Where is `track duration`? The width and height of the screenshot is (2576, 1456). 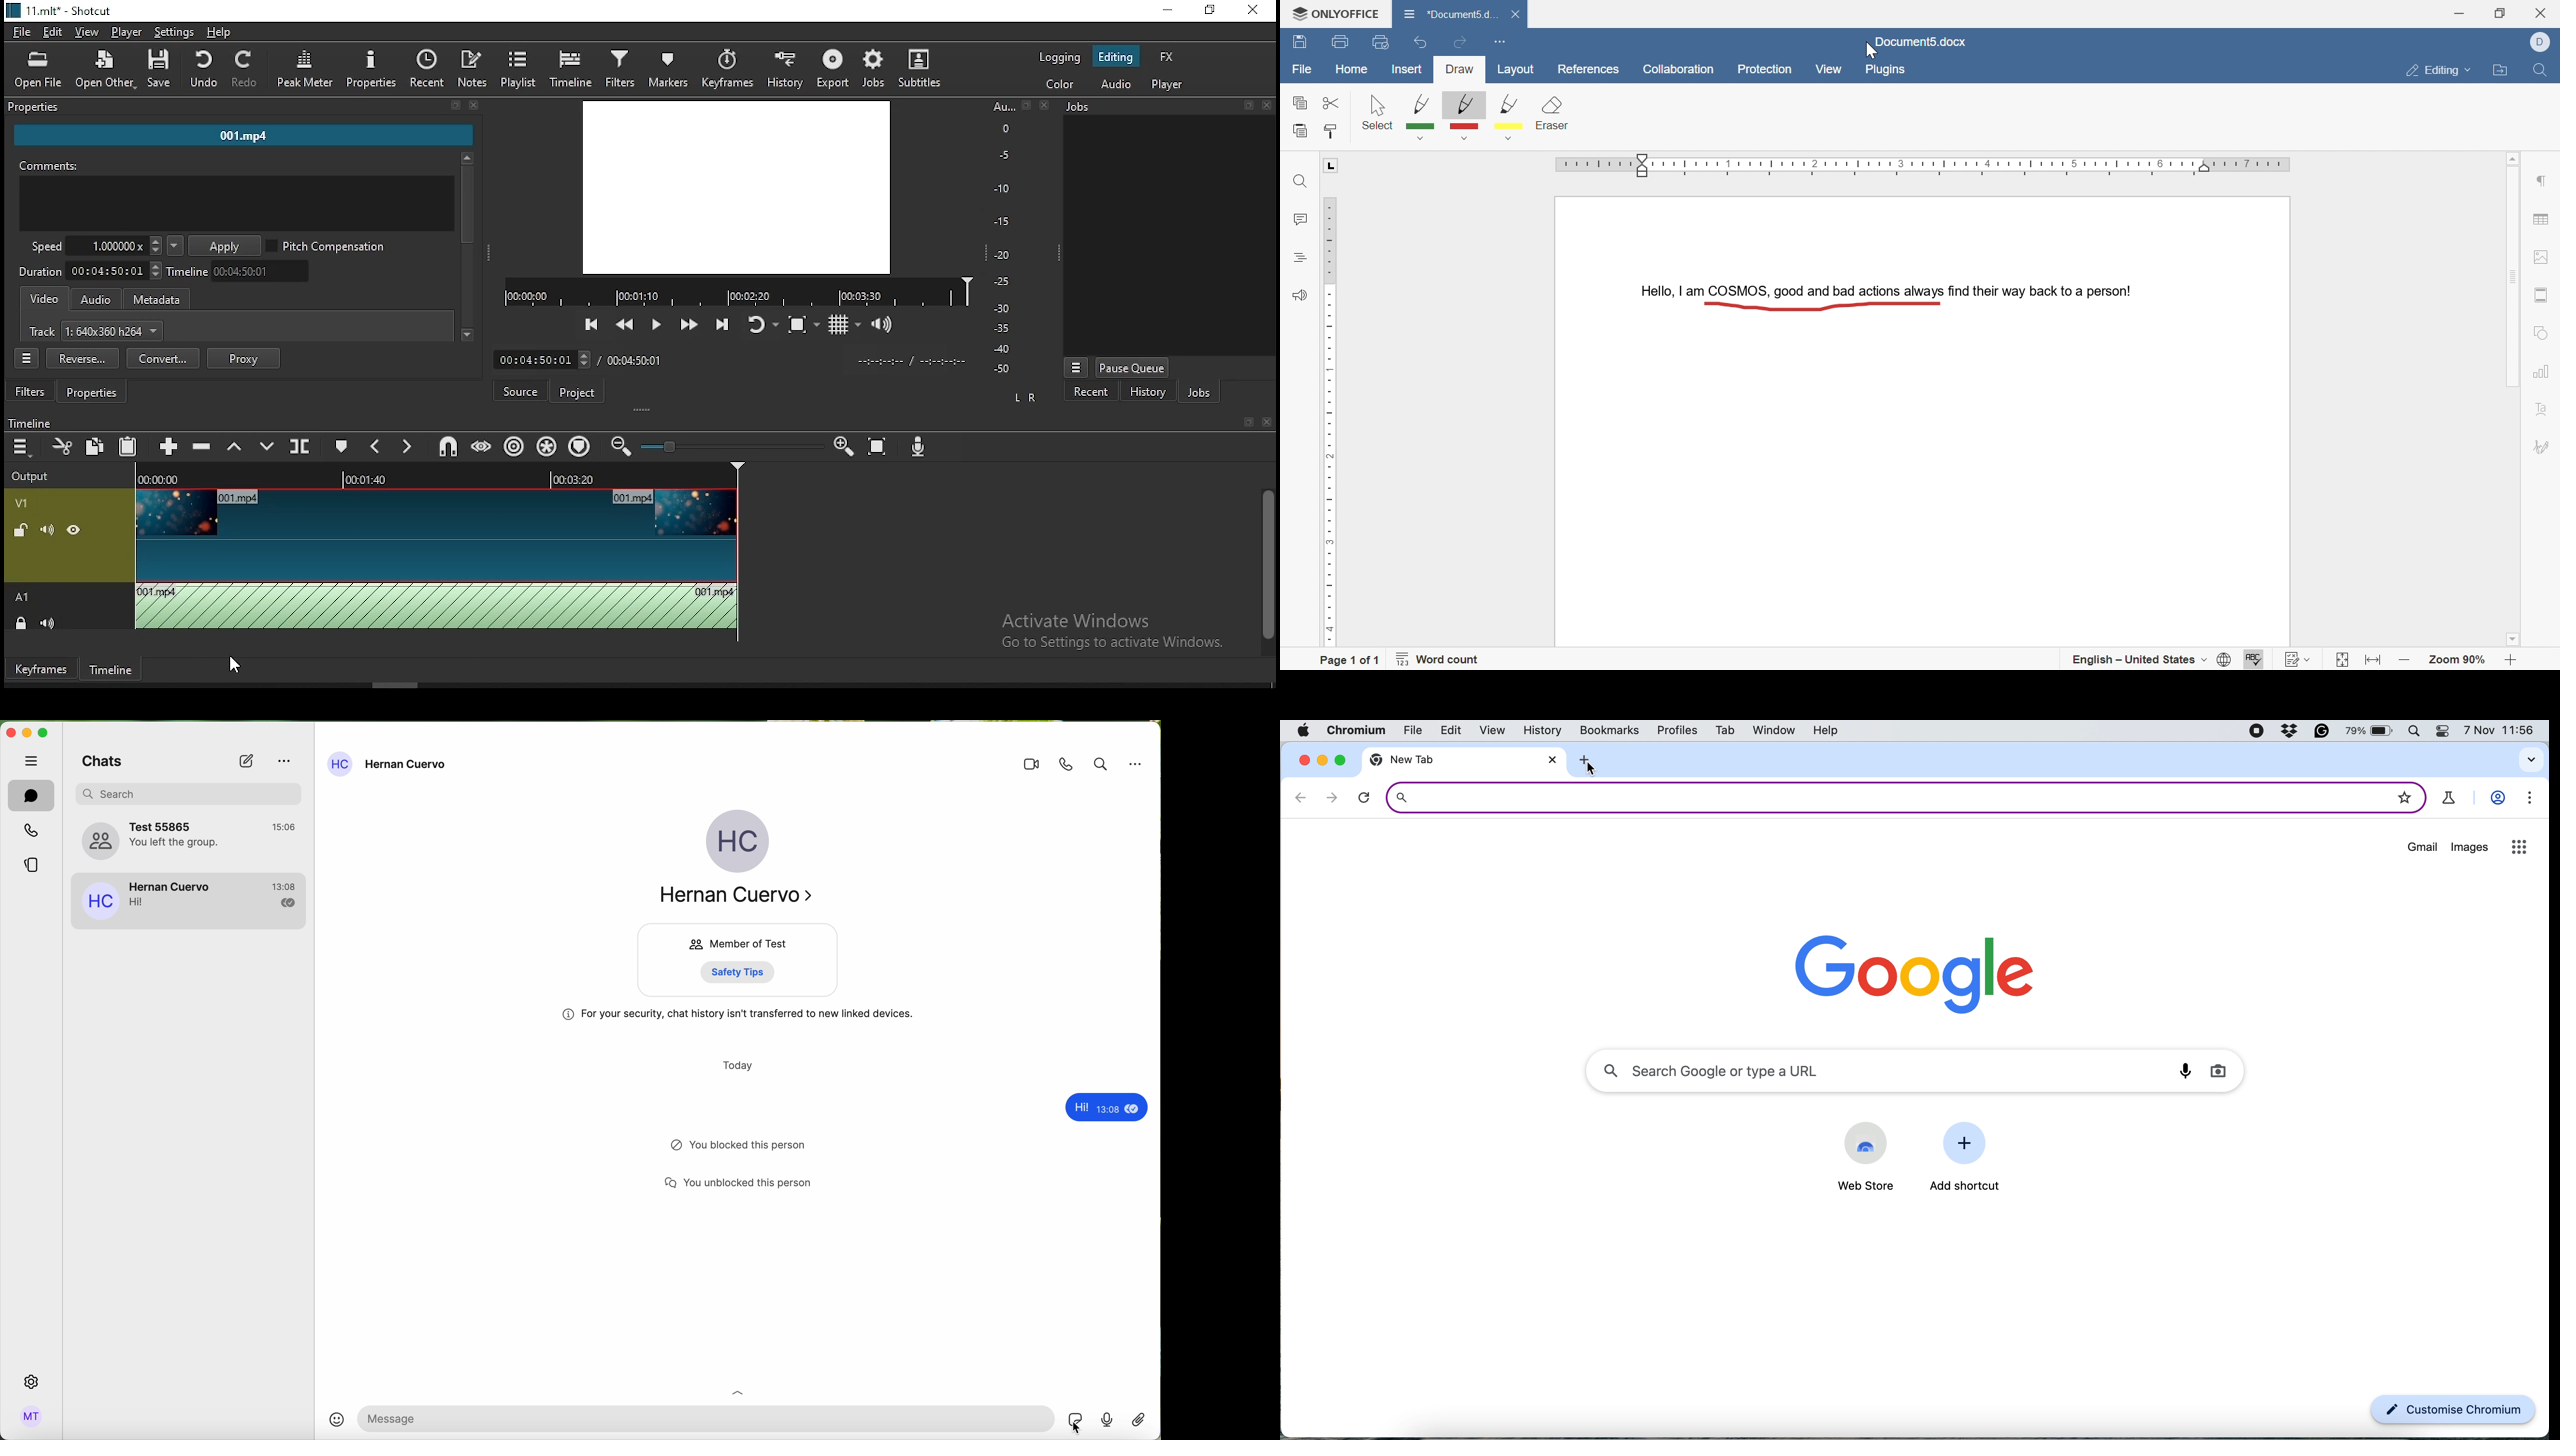
track duration is located at coordinates (91, 272).